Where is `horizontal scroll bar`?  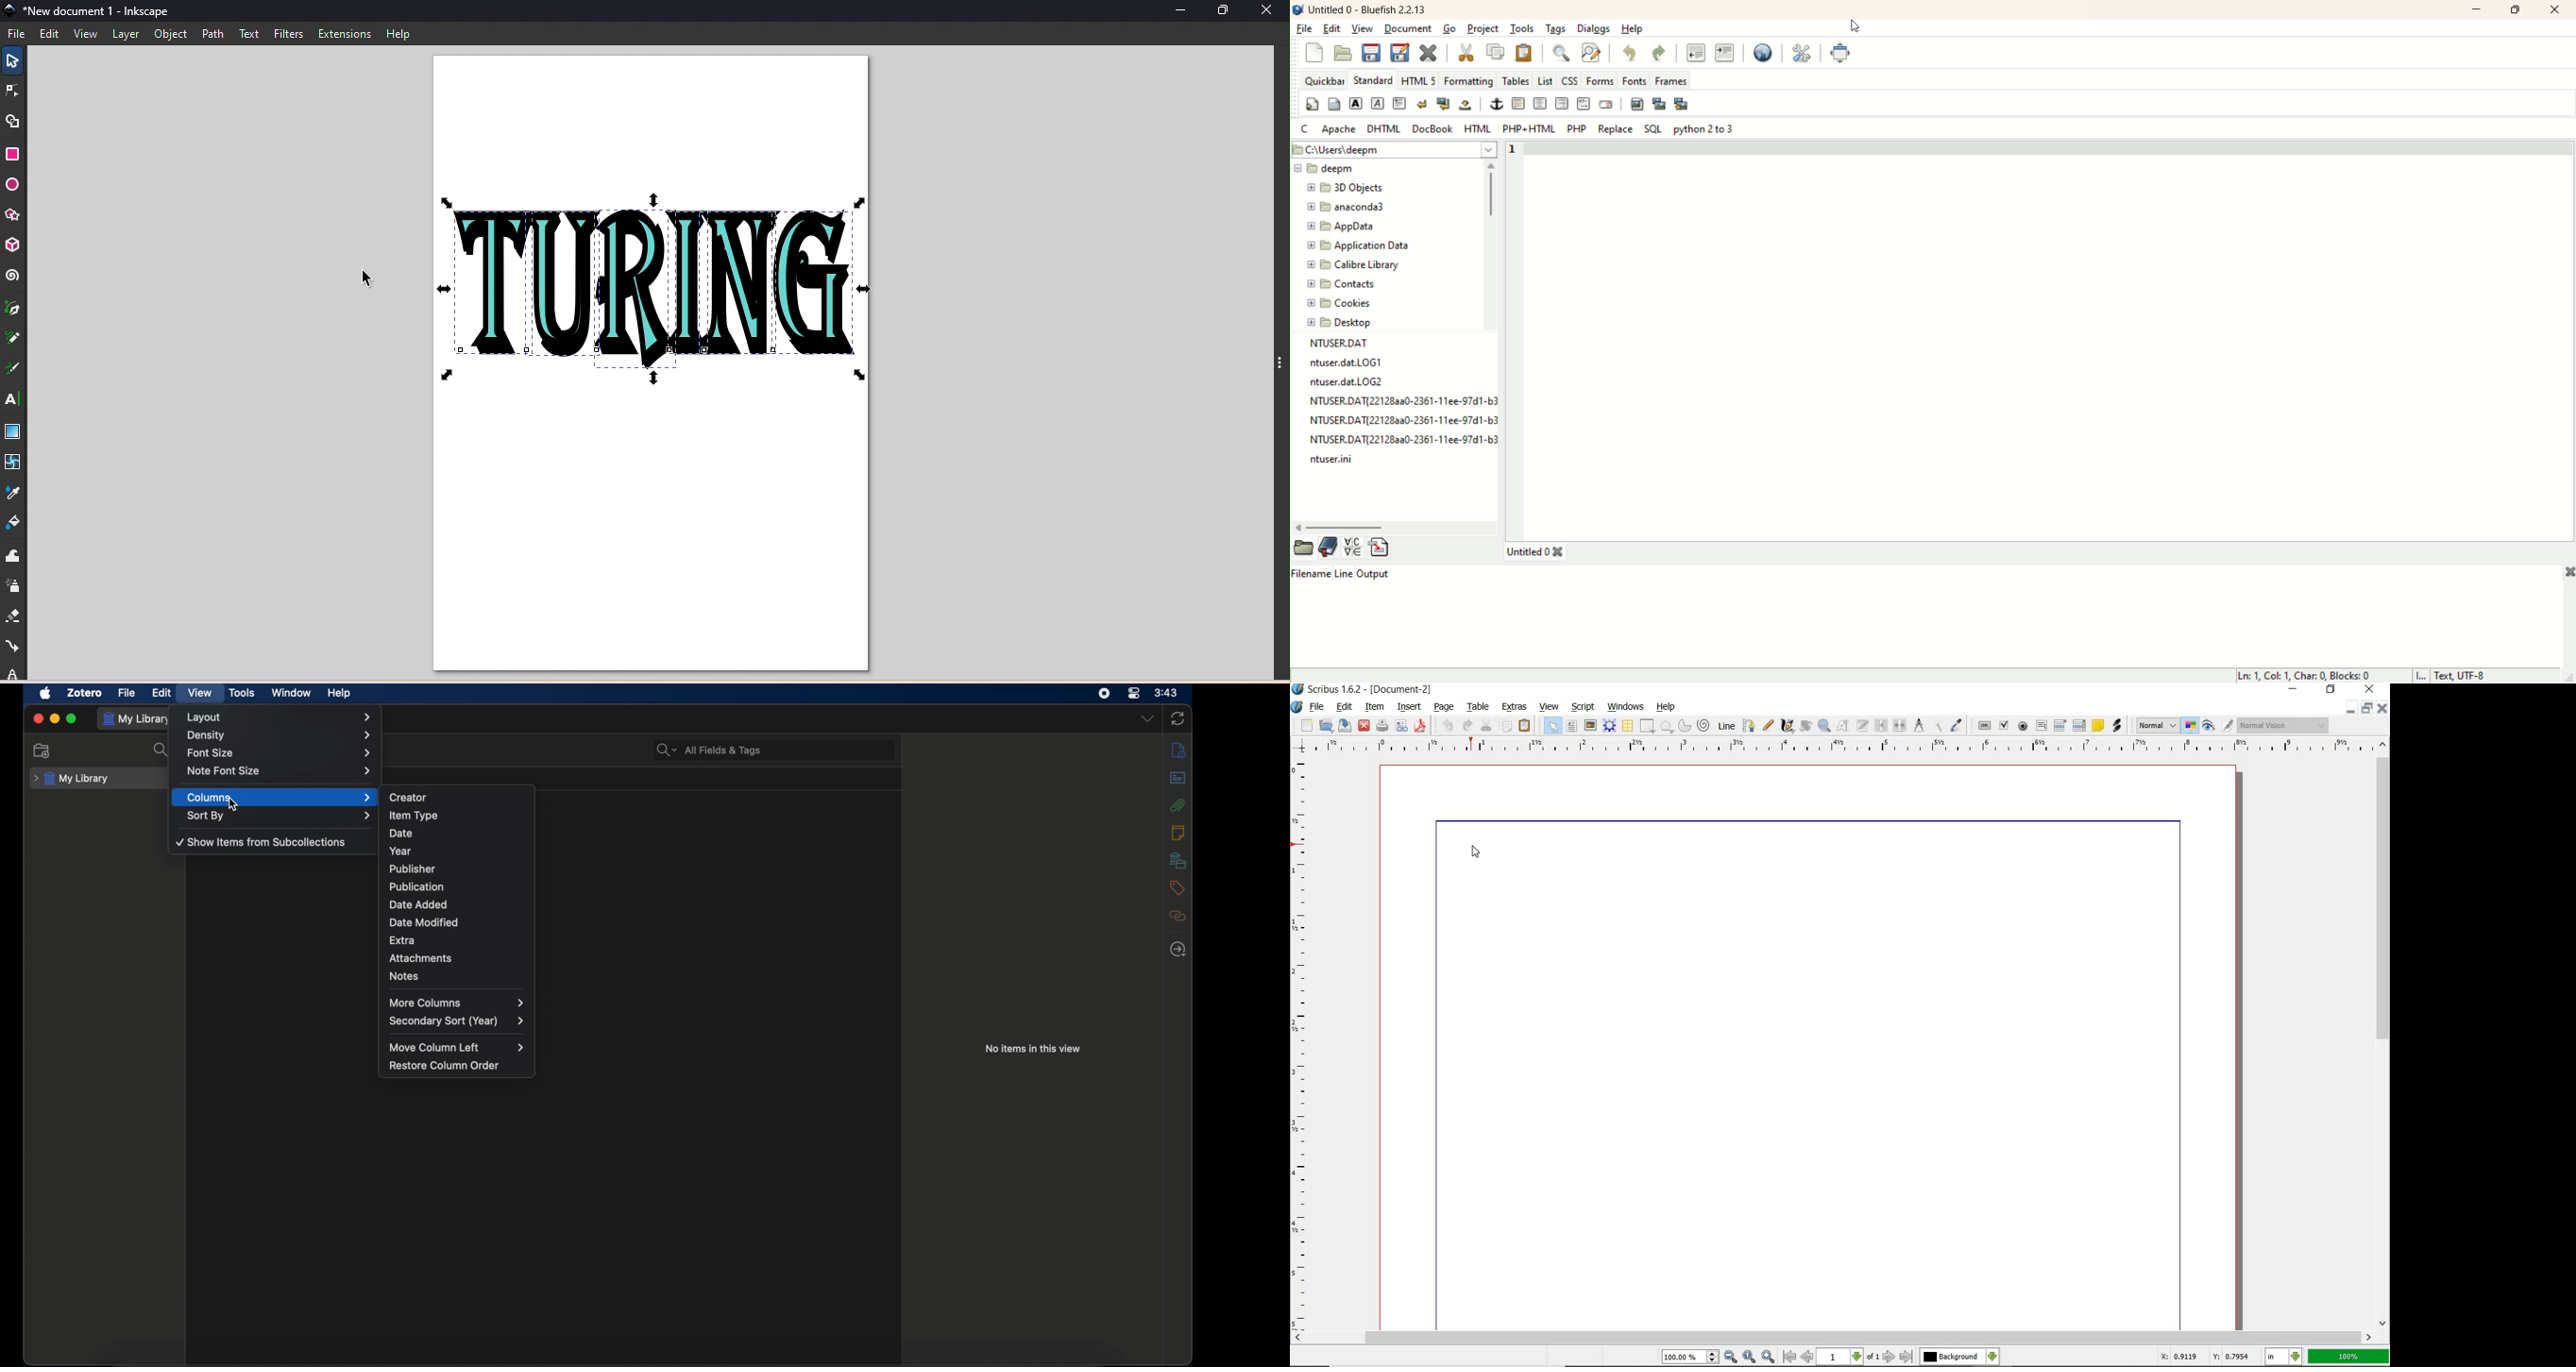 horizontal scroll bar is located at coordinates (1397, 525).